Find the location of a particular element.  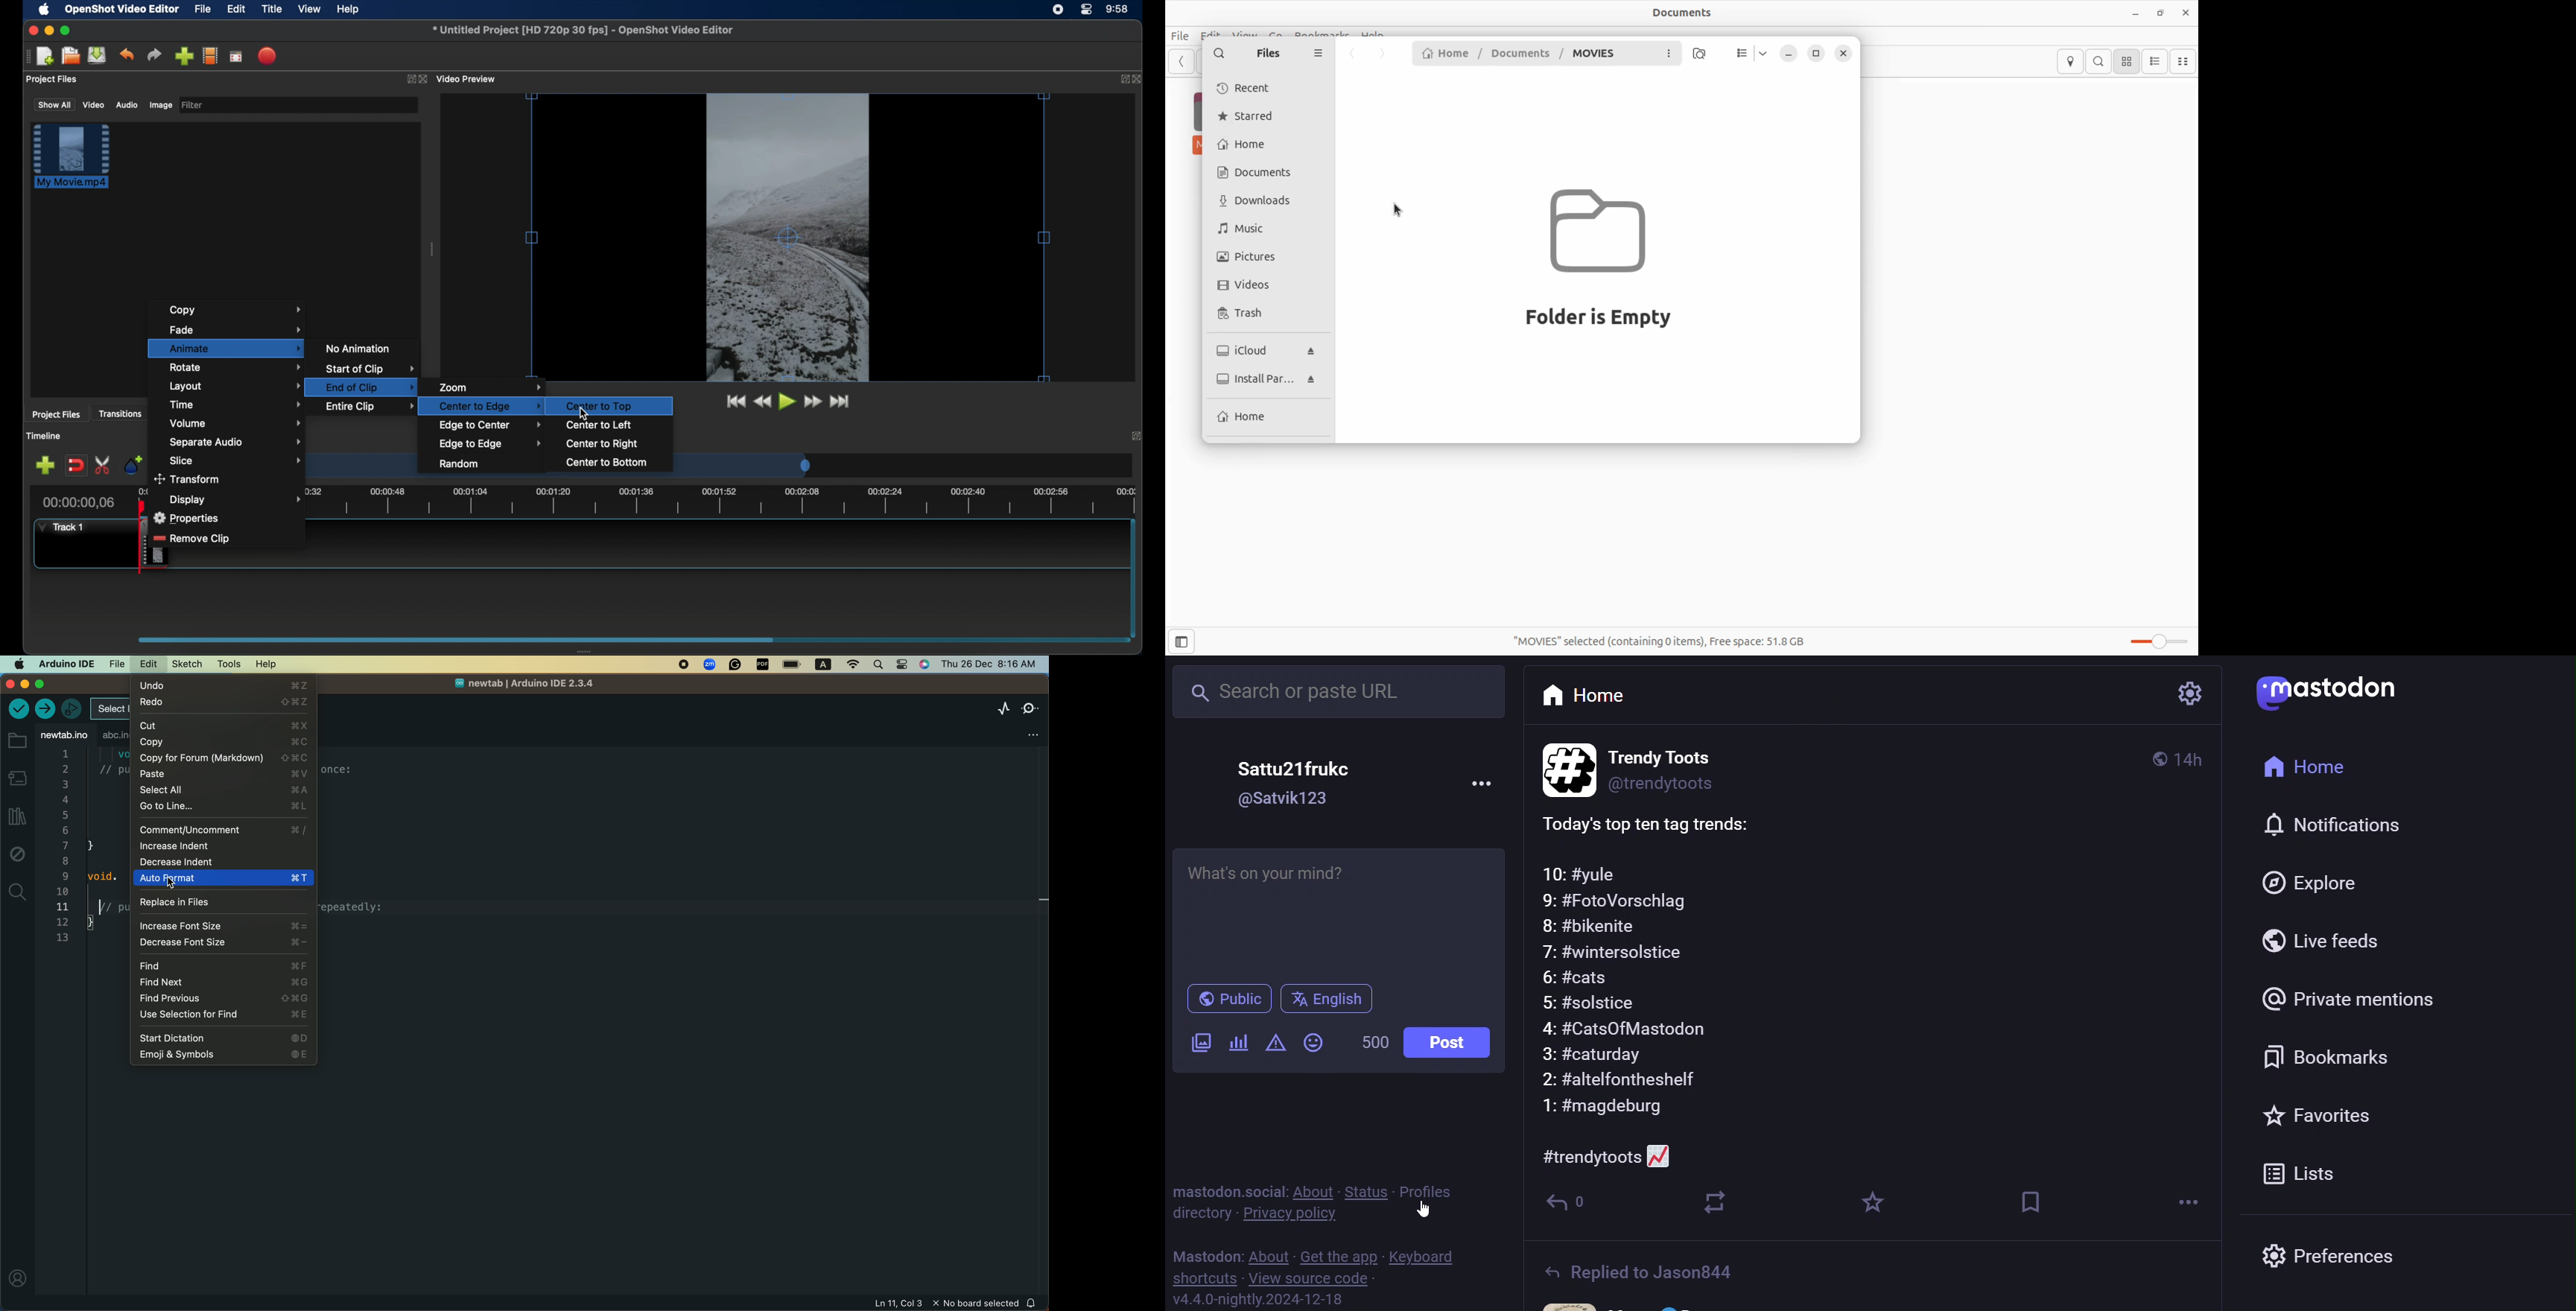

main setting is located at coordinates (18, 664).